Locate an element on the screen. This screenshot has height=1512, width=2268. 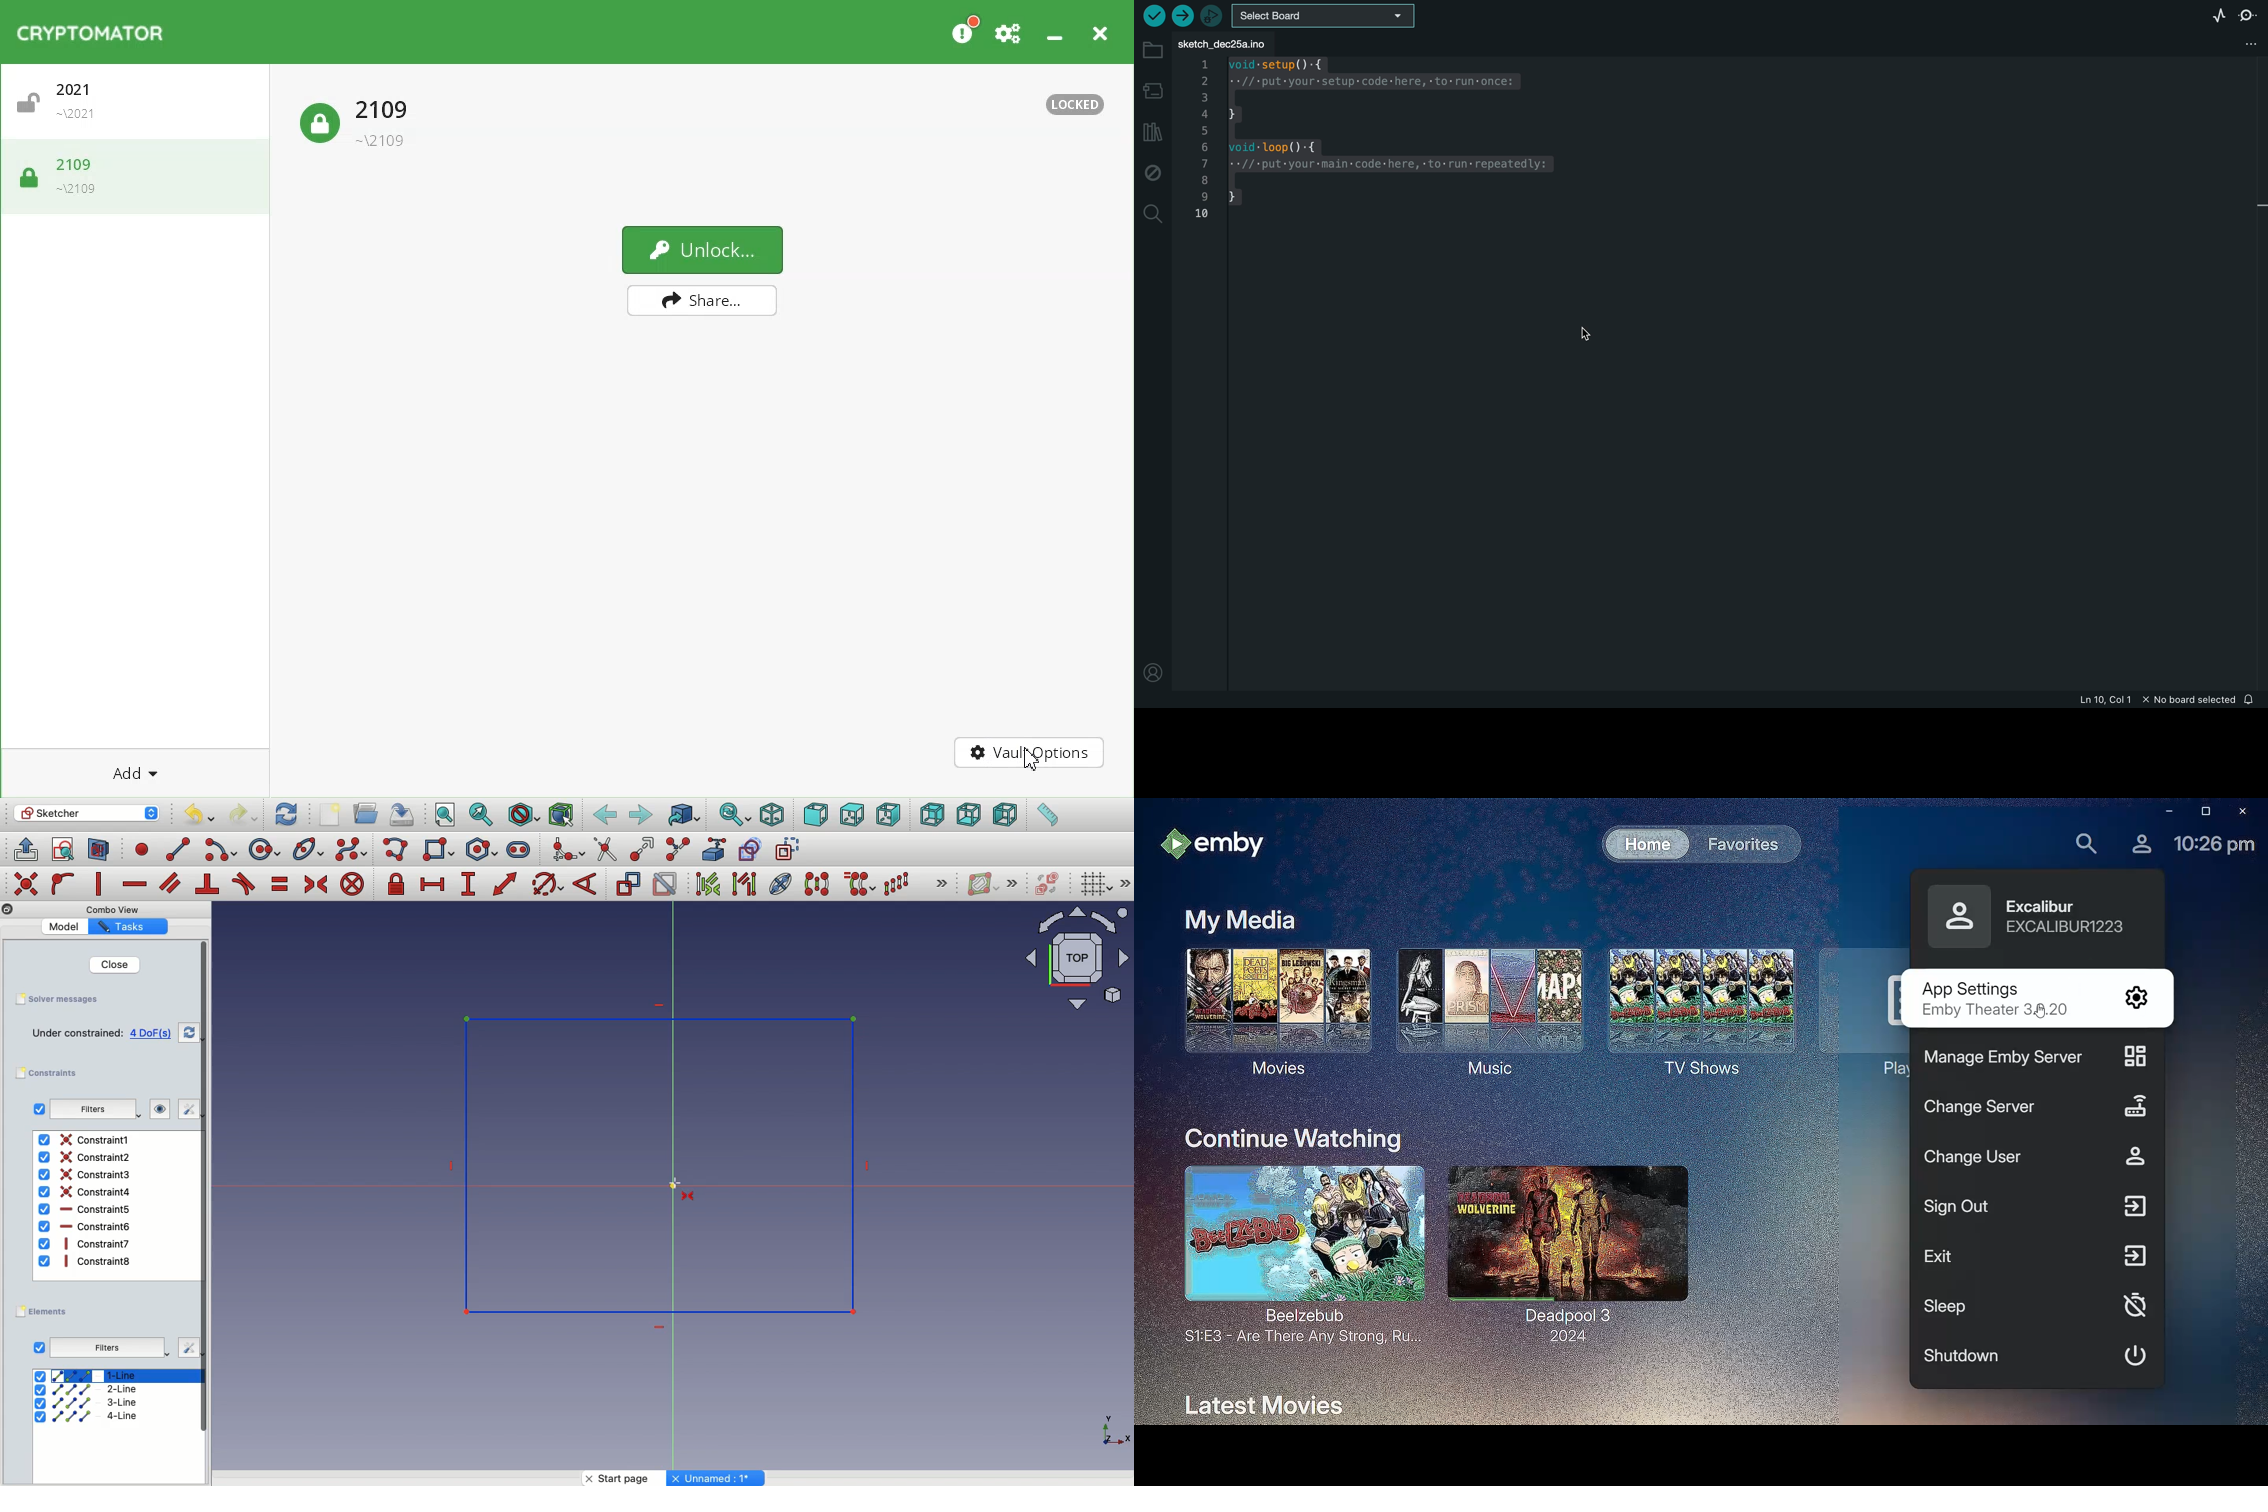
Start page is located at coordinates (626, 1478).